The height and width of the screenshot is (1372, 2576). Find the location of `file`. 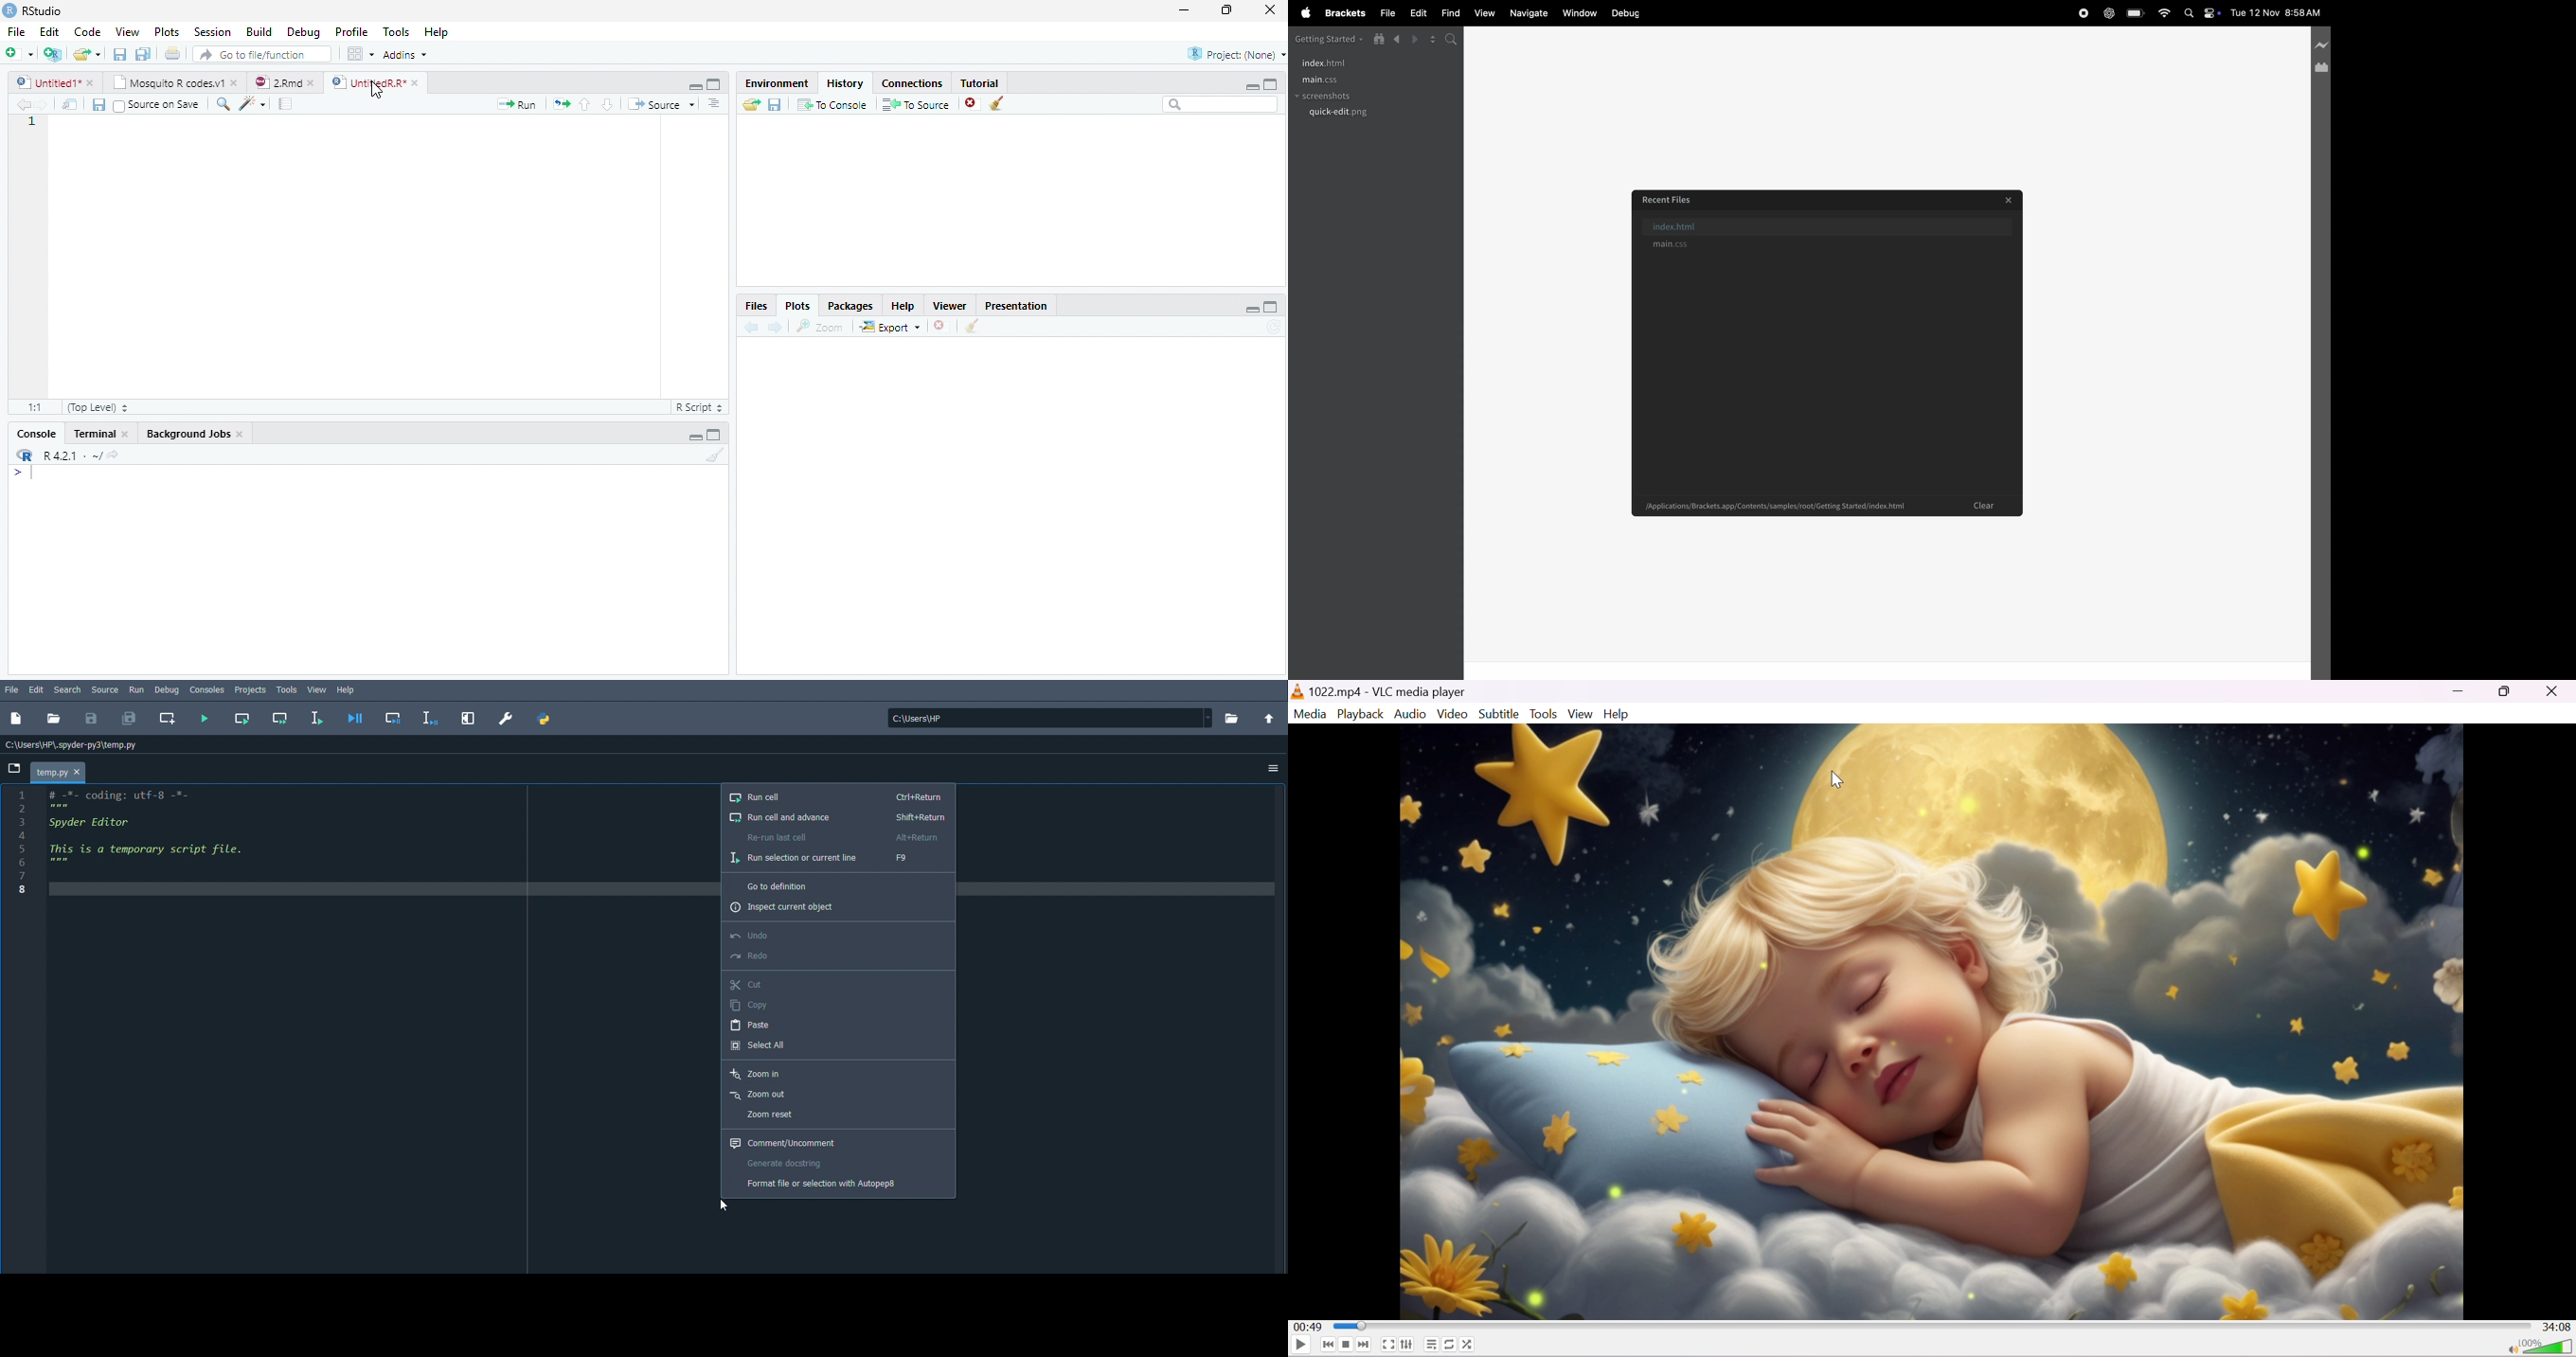

file is located at coordinates (1385, 13).